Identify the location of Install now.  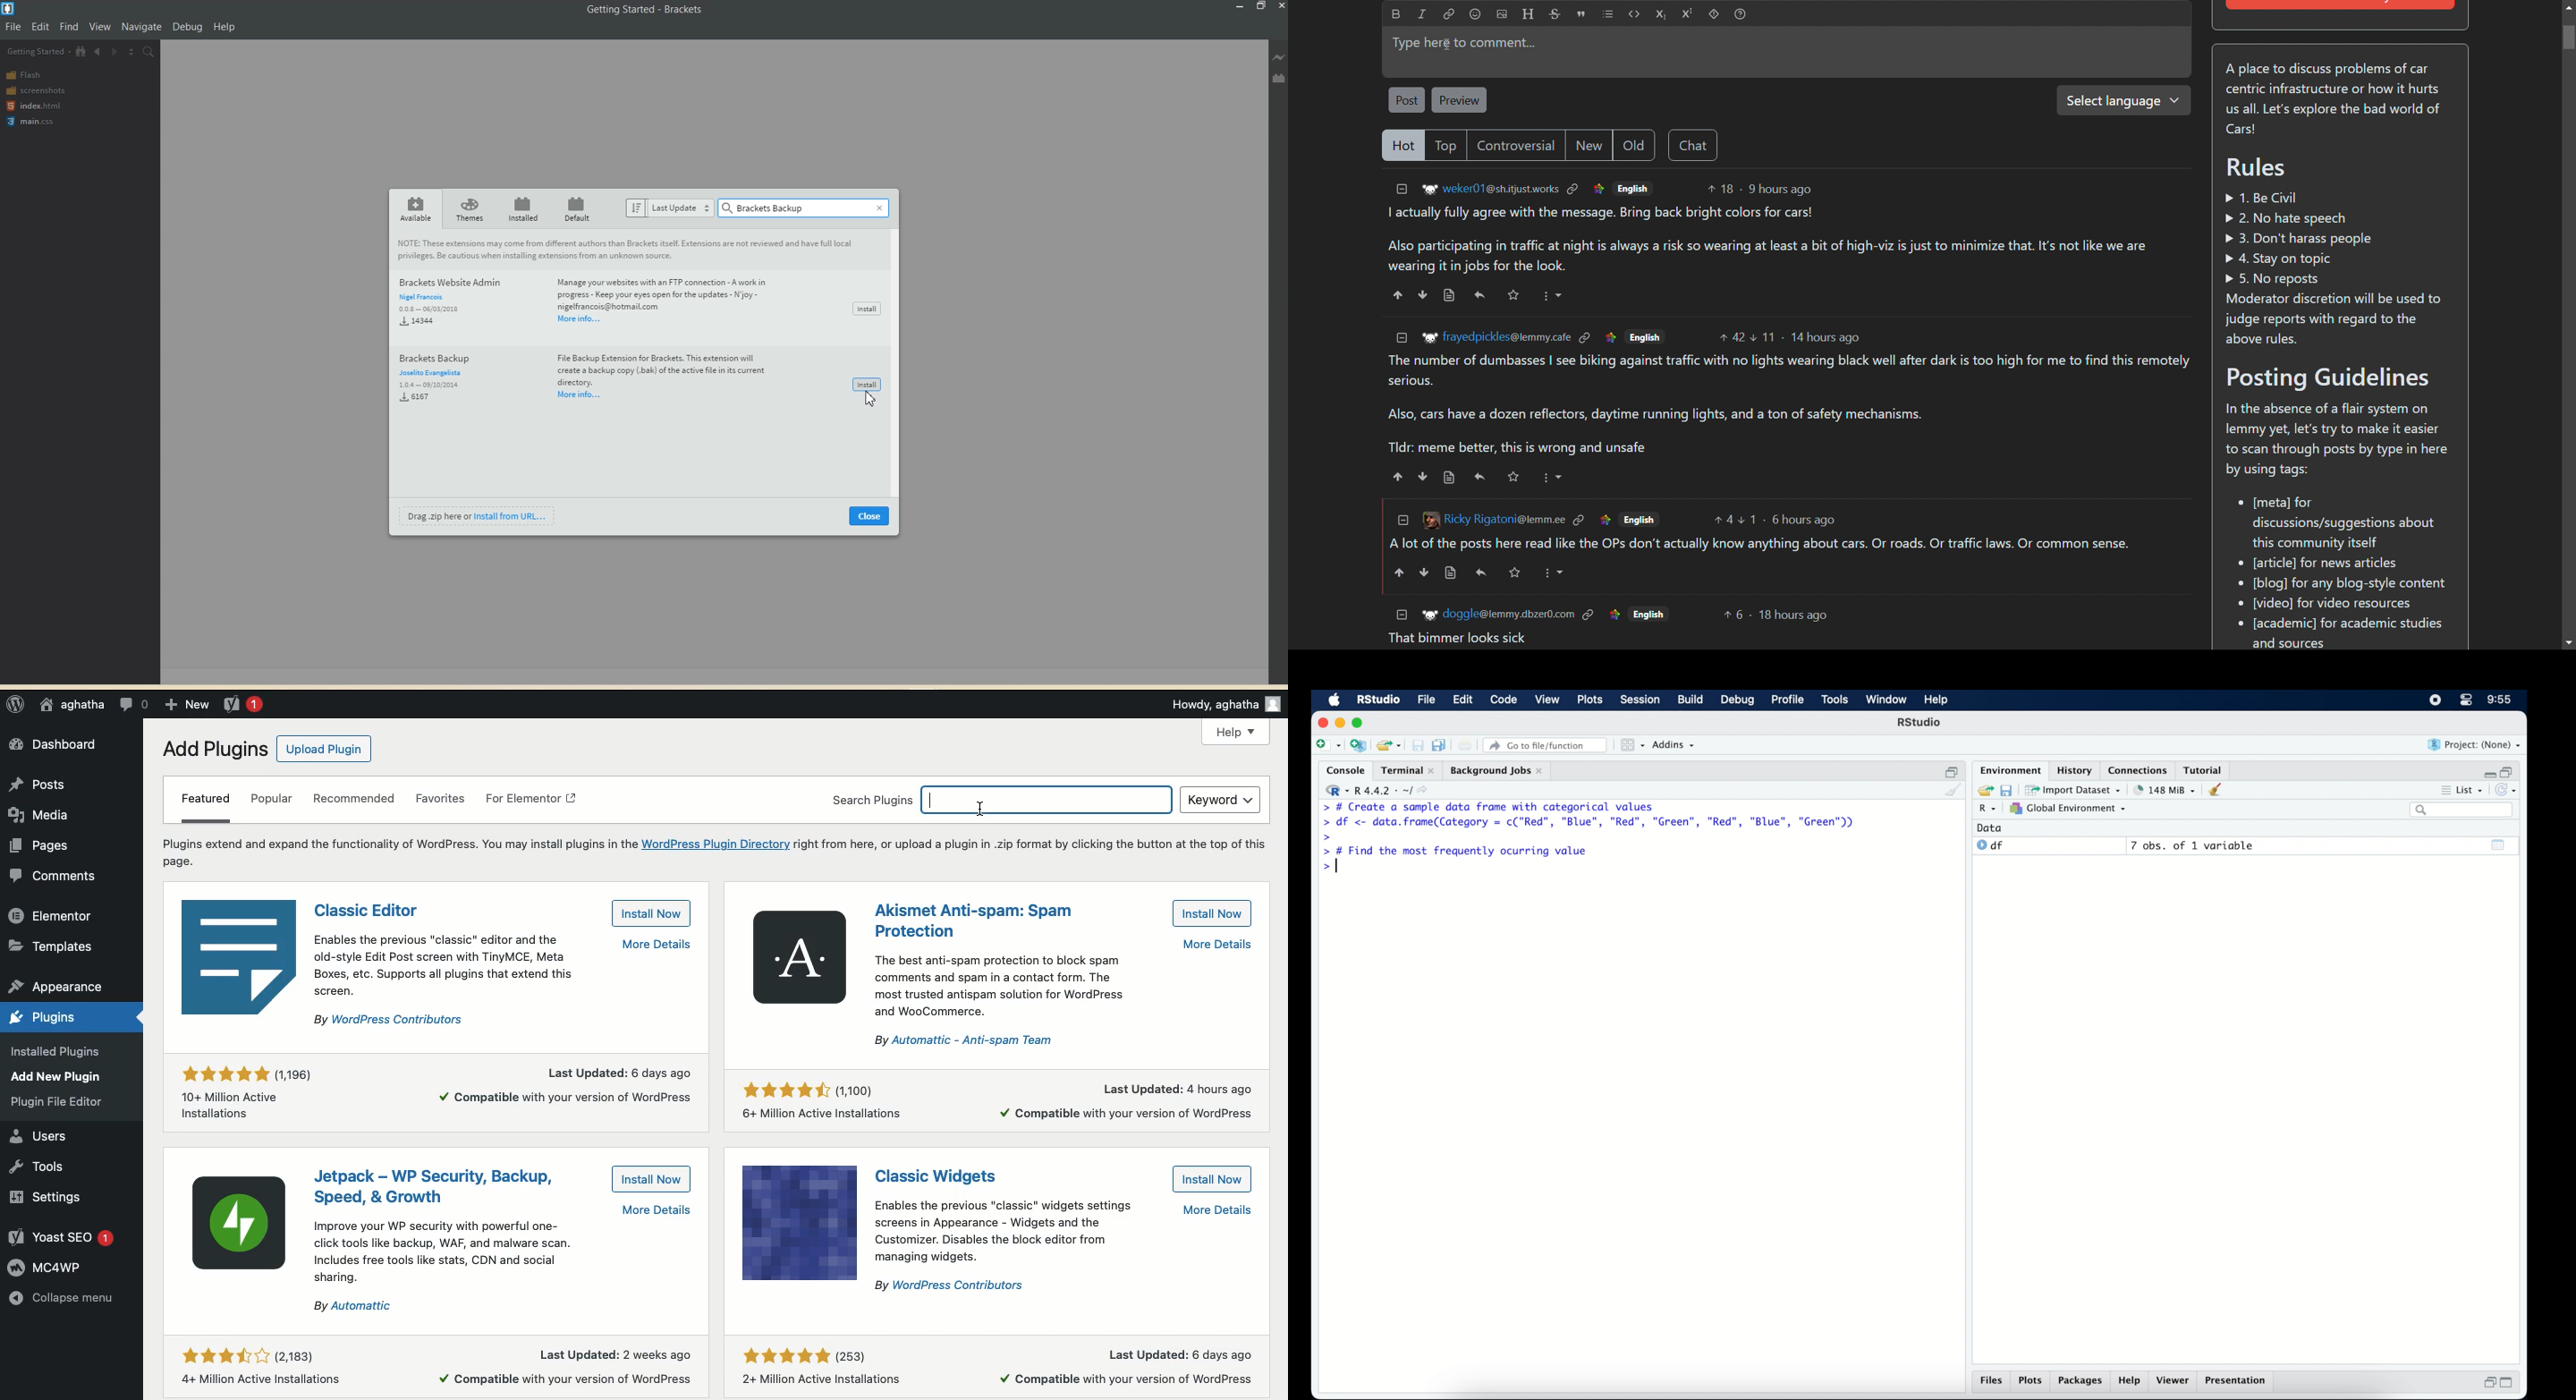
(649, 913).